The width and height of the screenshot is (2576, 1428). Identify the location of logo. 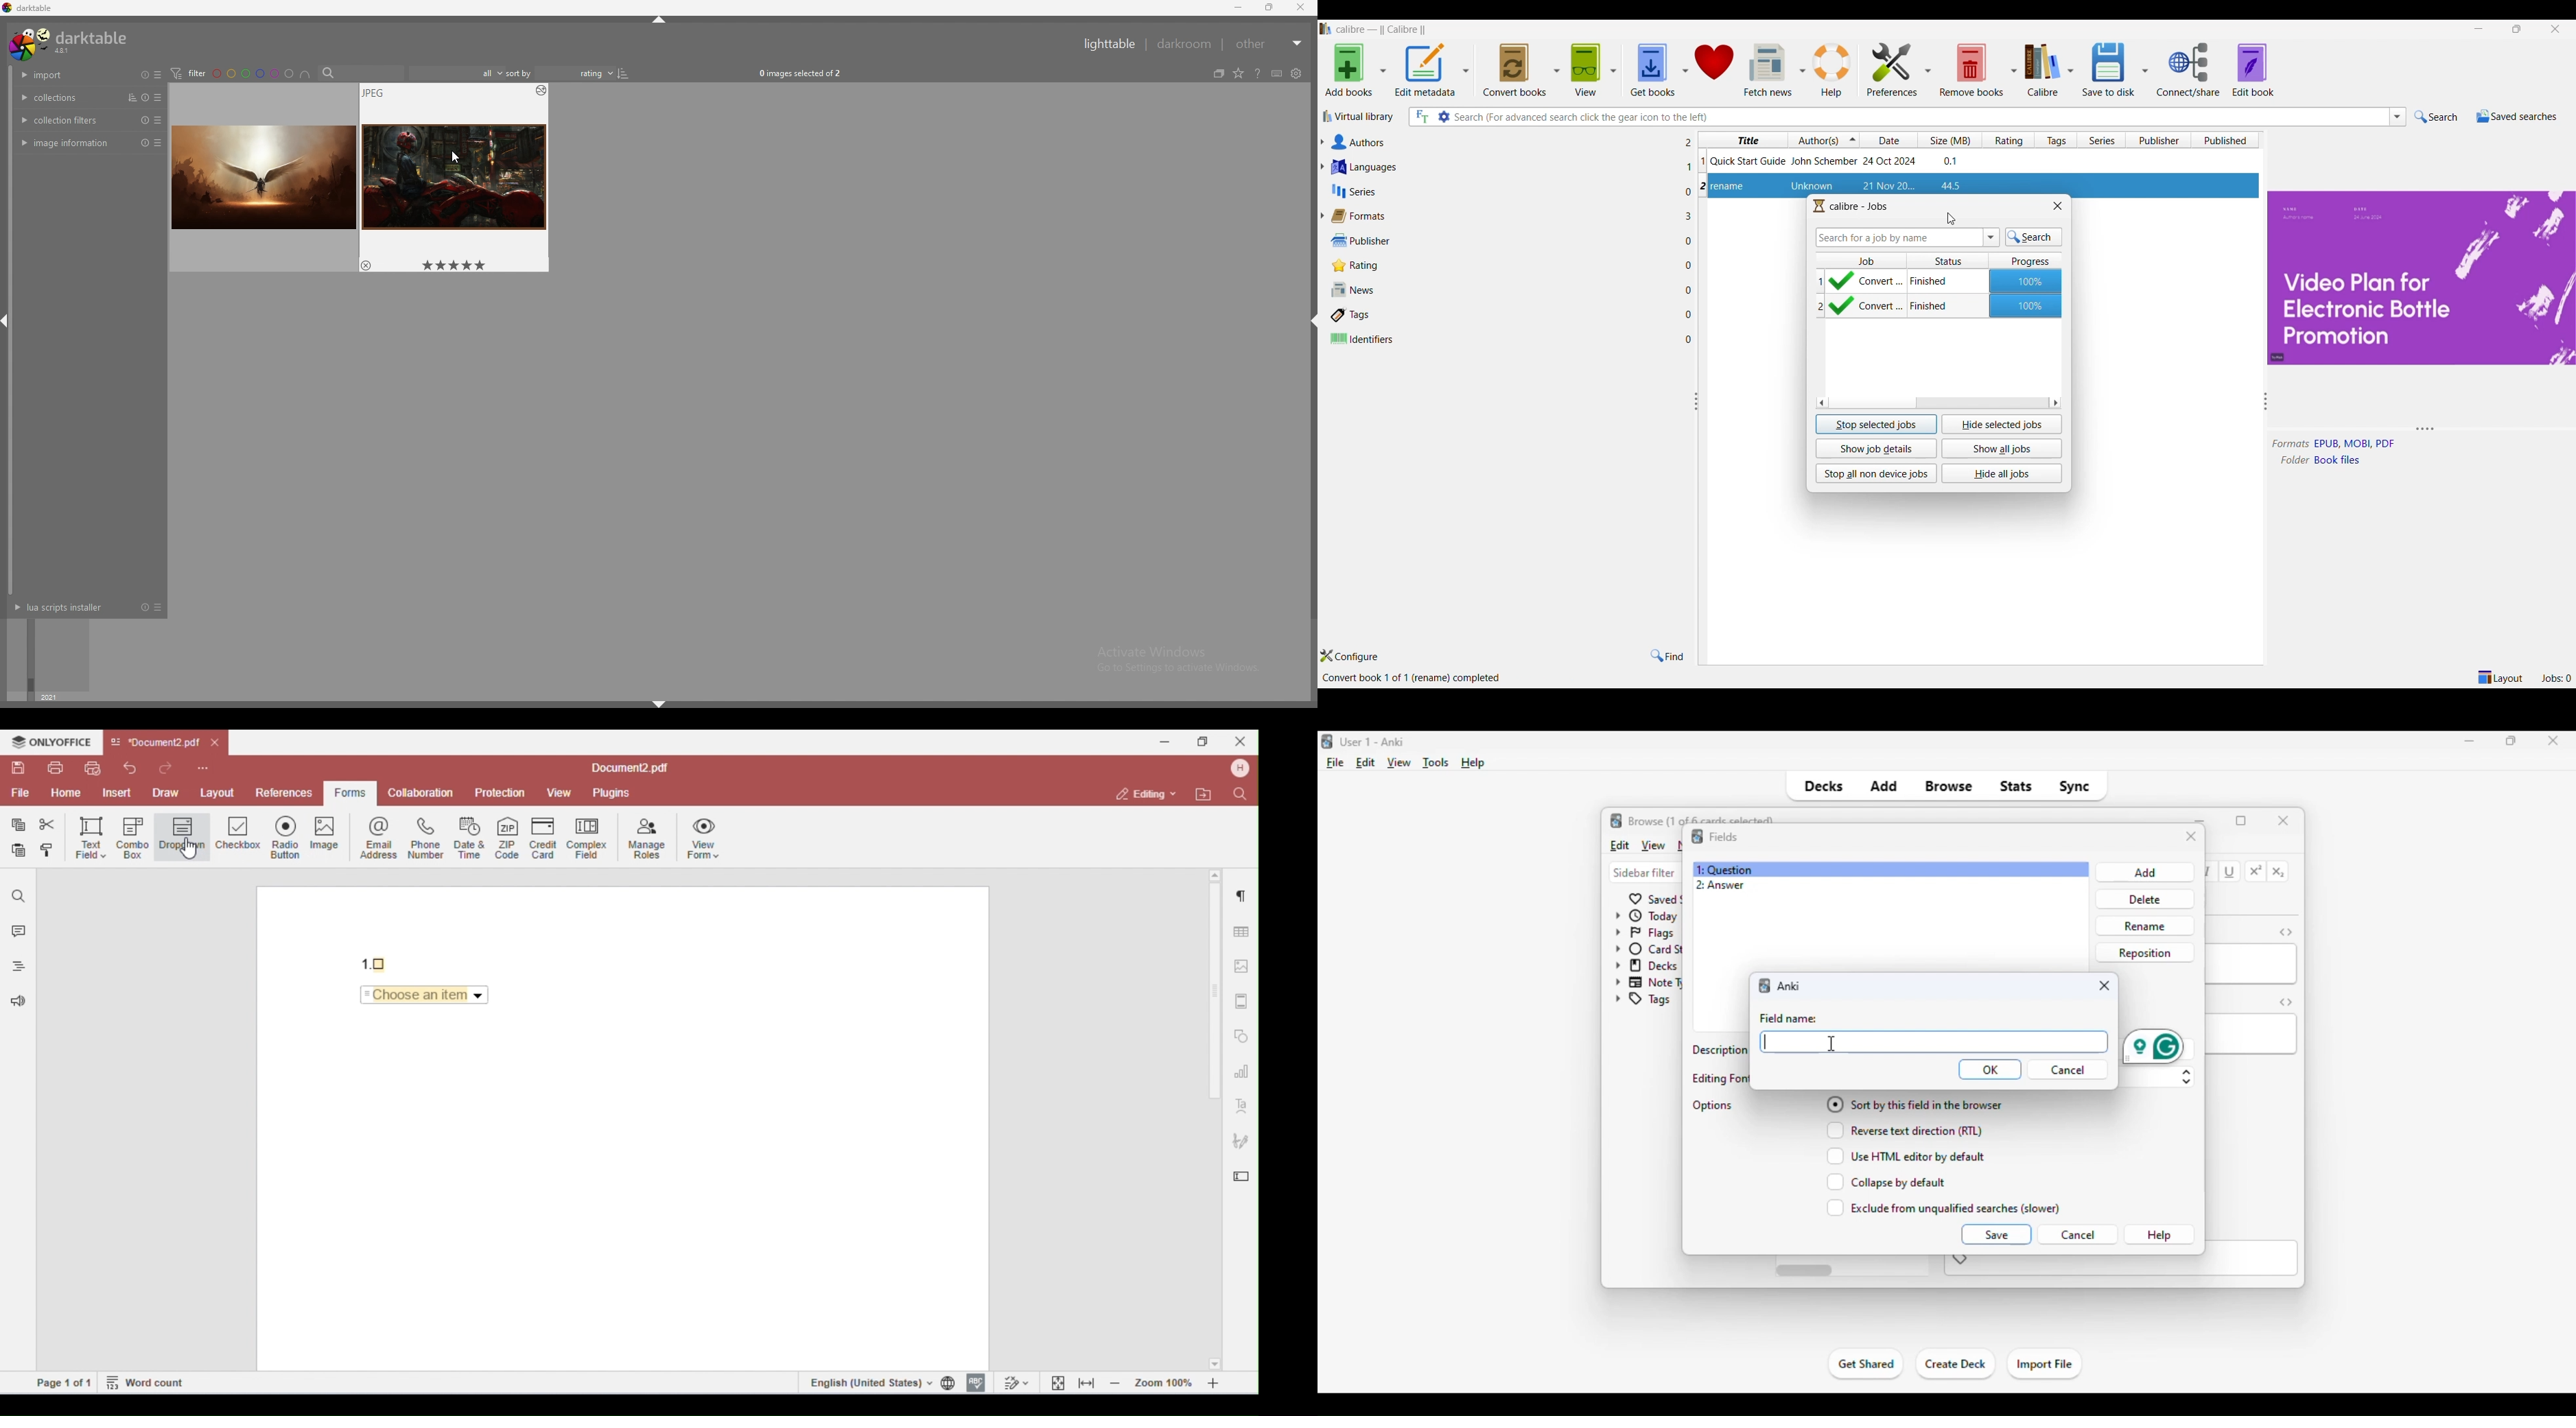
(1325, 742).